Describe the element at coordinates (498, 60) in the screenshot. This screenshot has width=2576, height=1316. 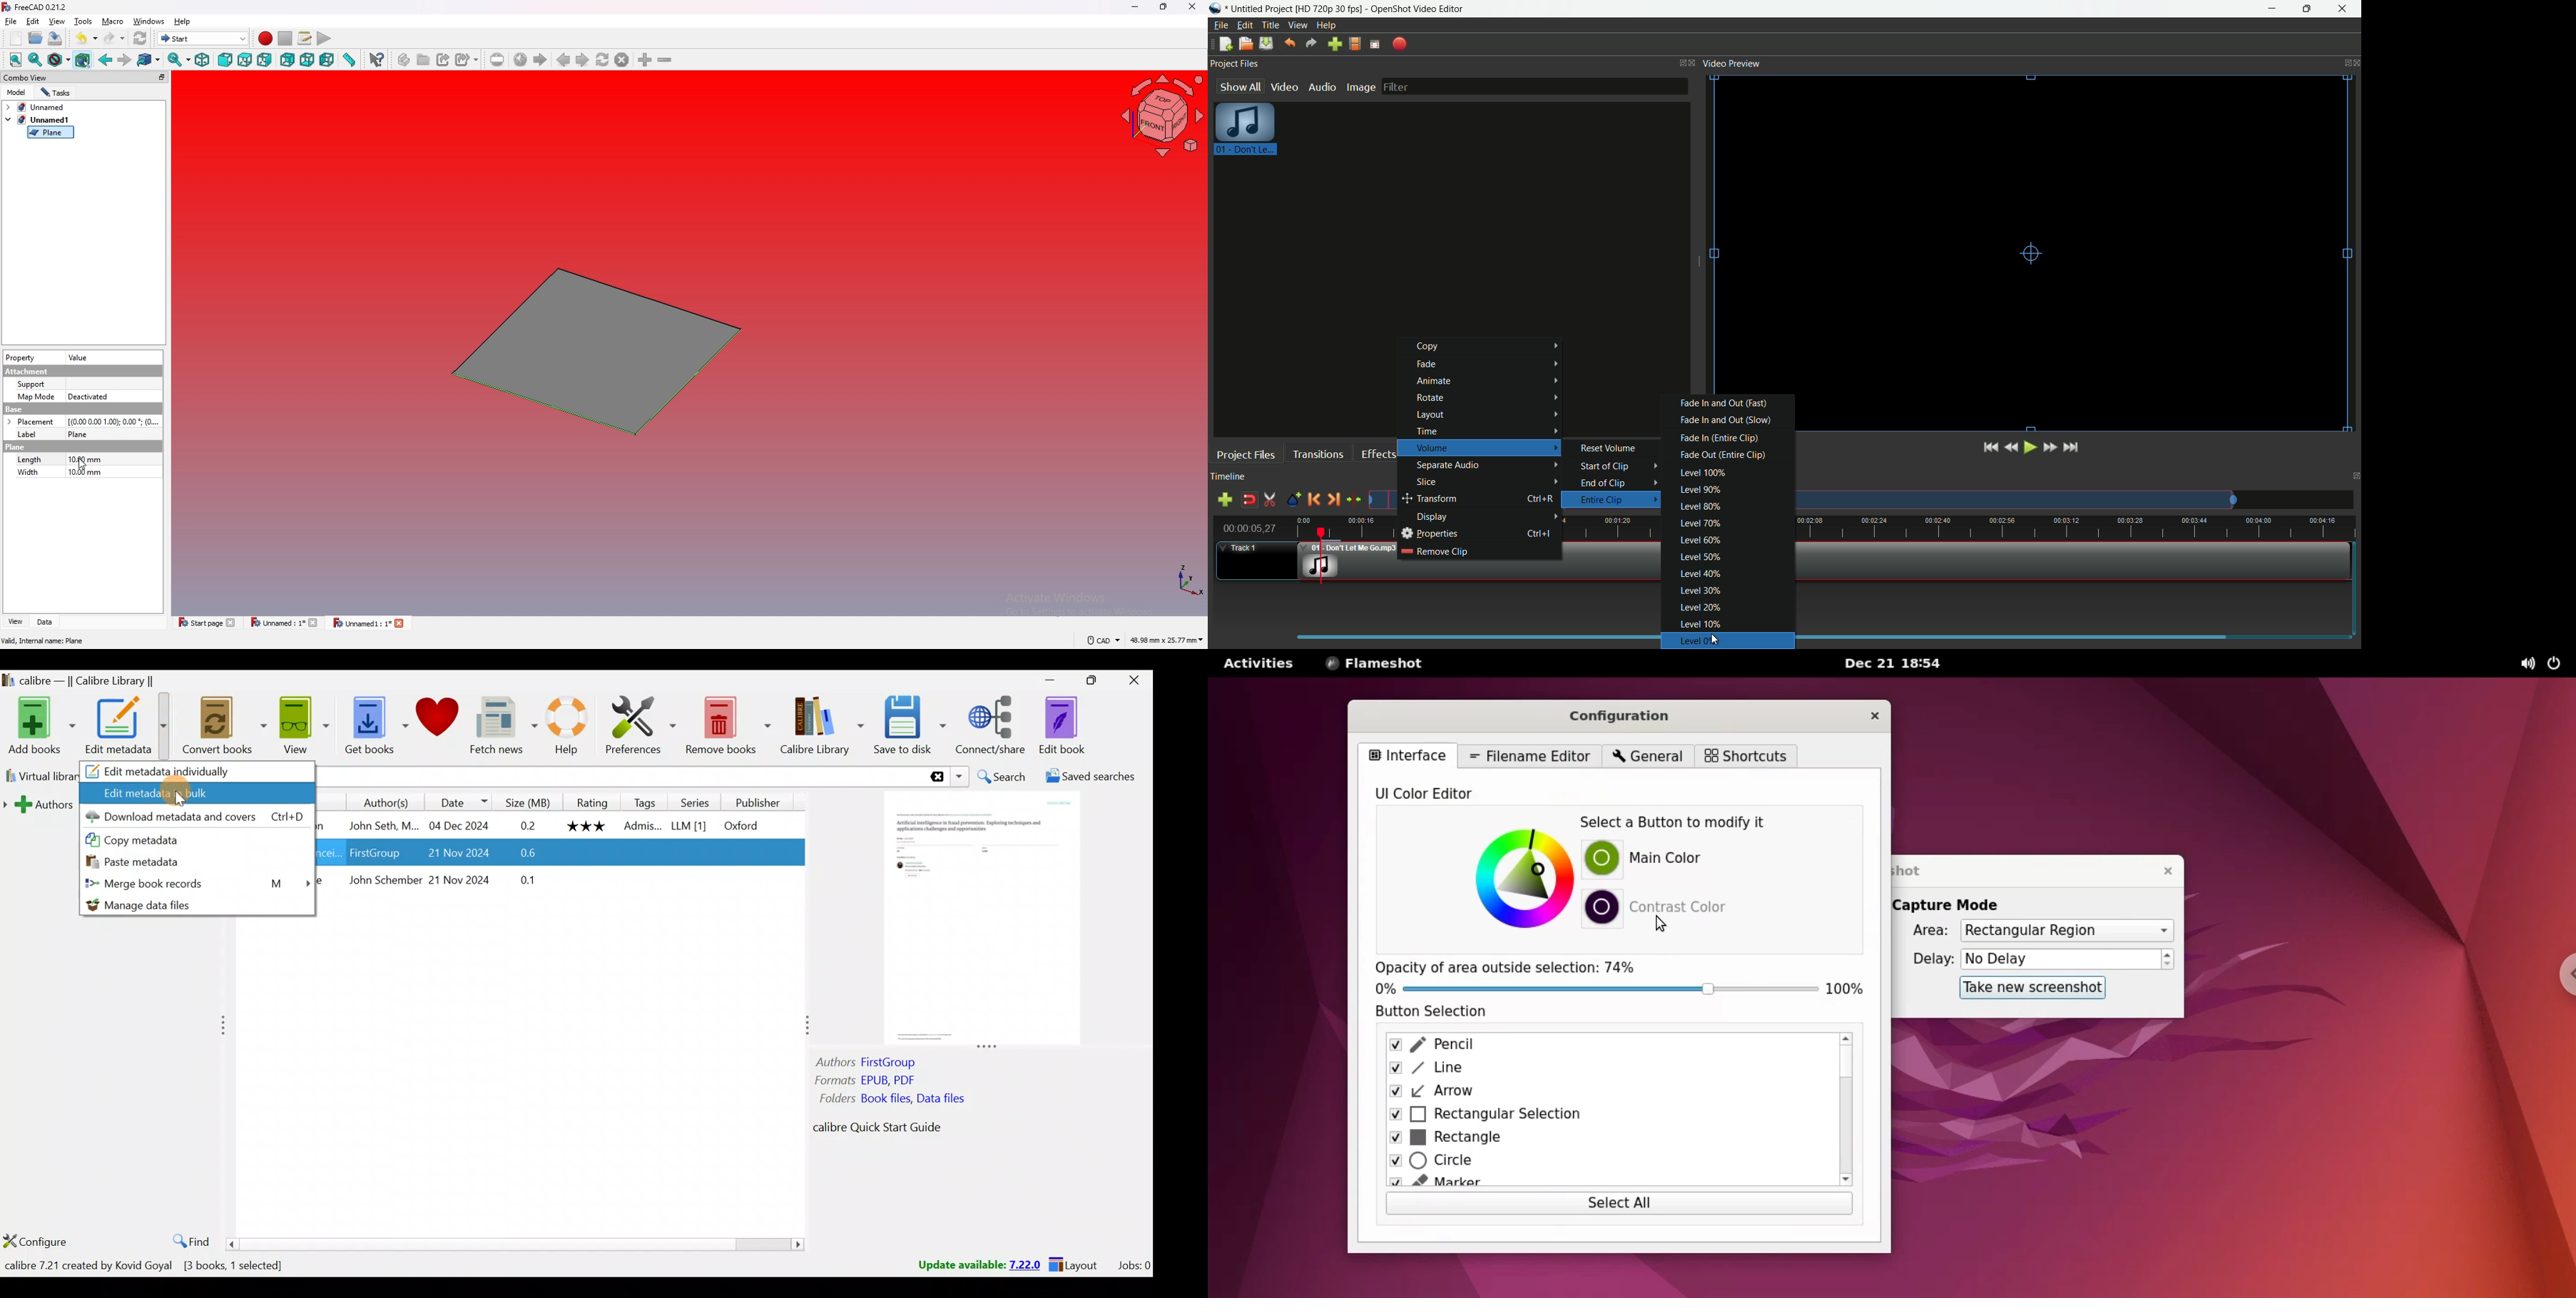
I see `set url` at that location.